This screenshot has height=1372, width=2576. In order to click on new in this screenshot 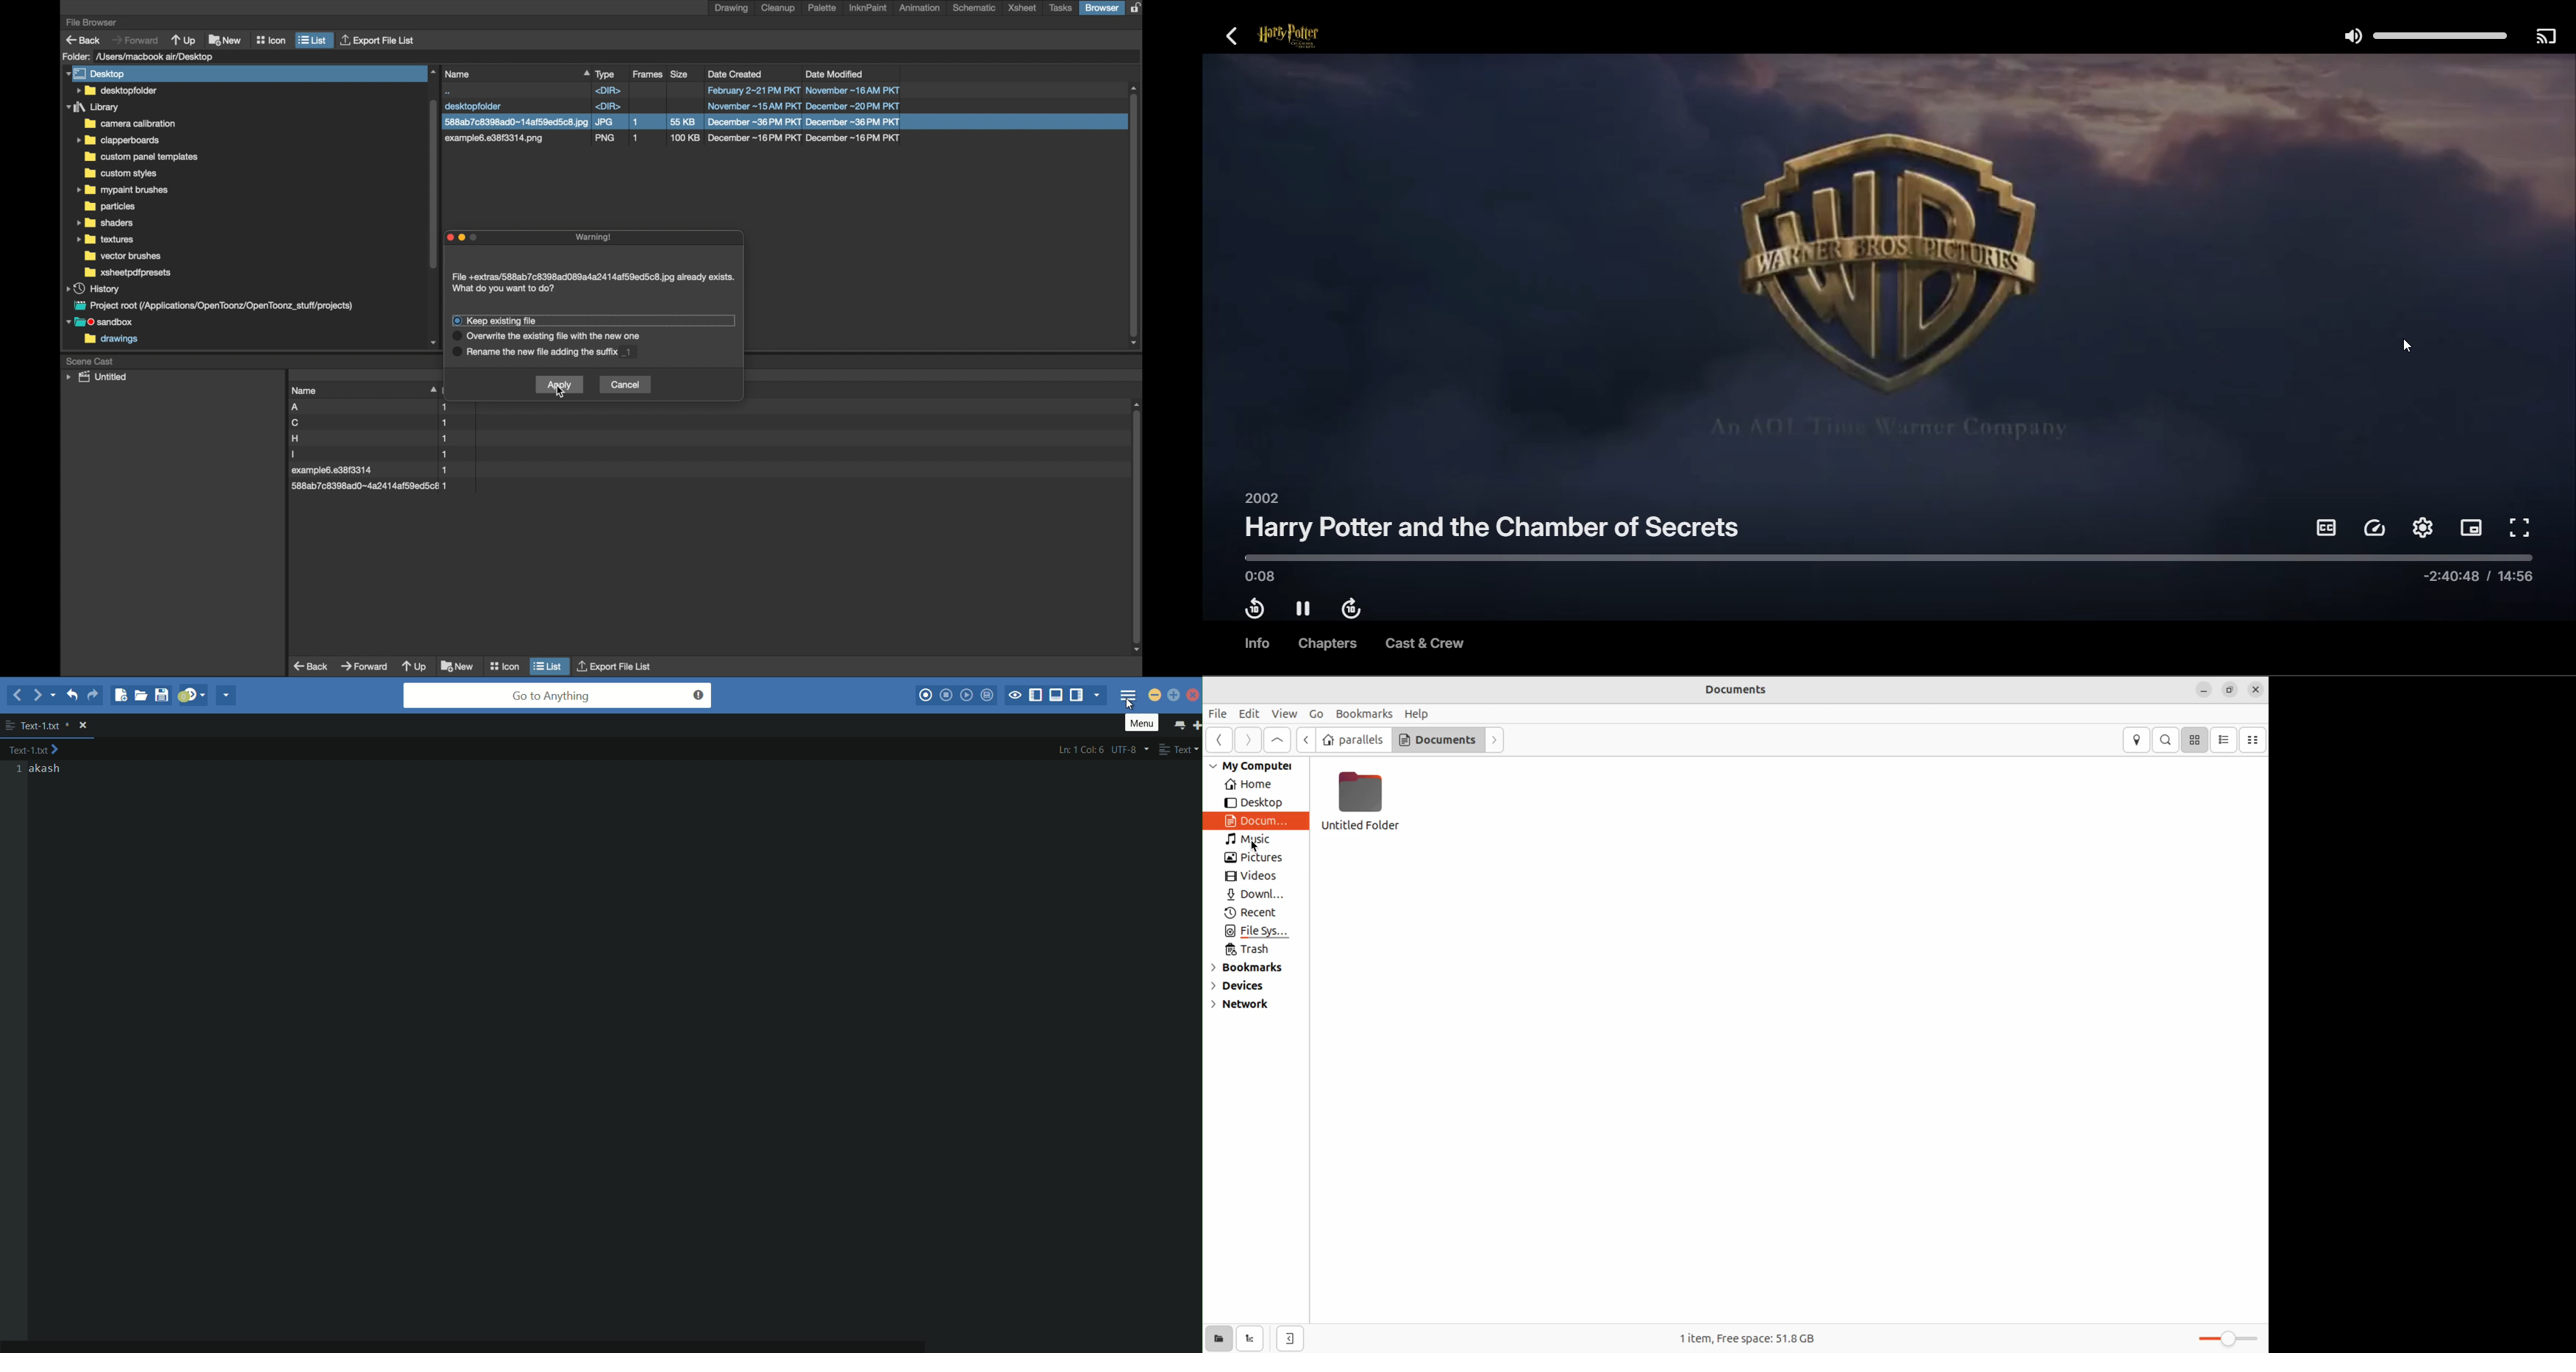, I will do `click(226, 38)`.